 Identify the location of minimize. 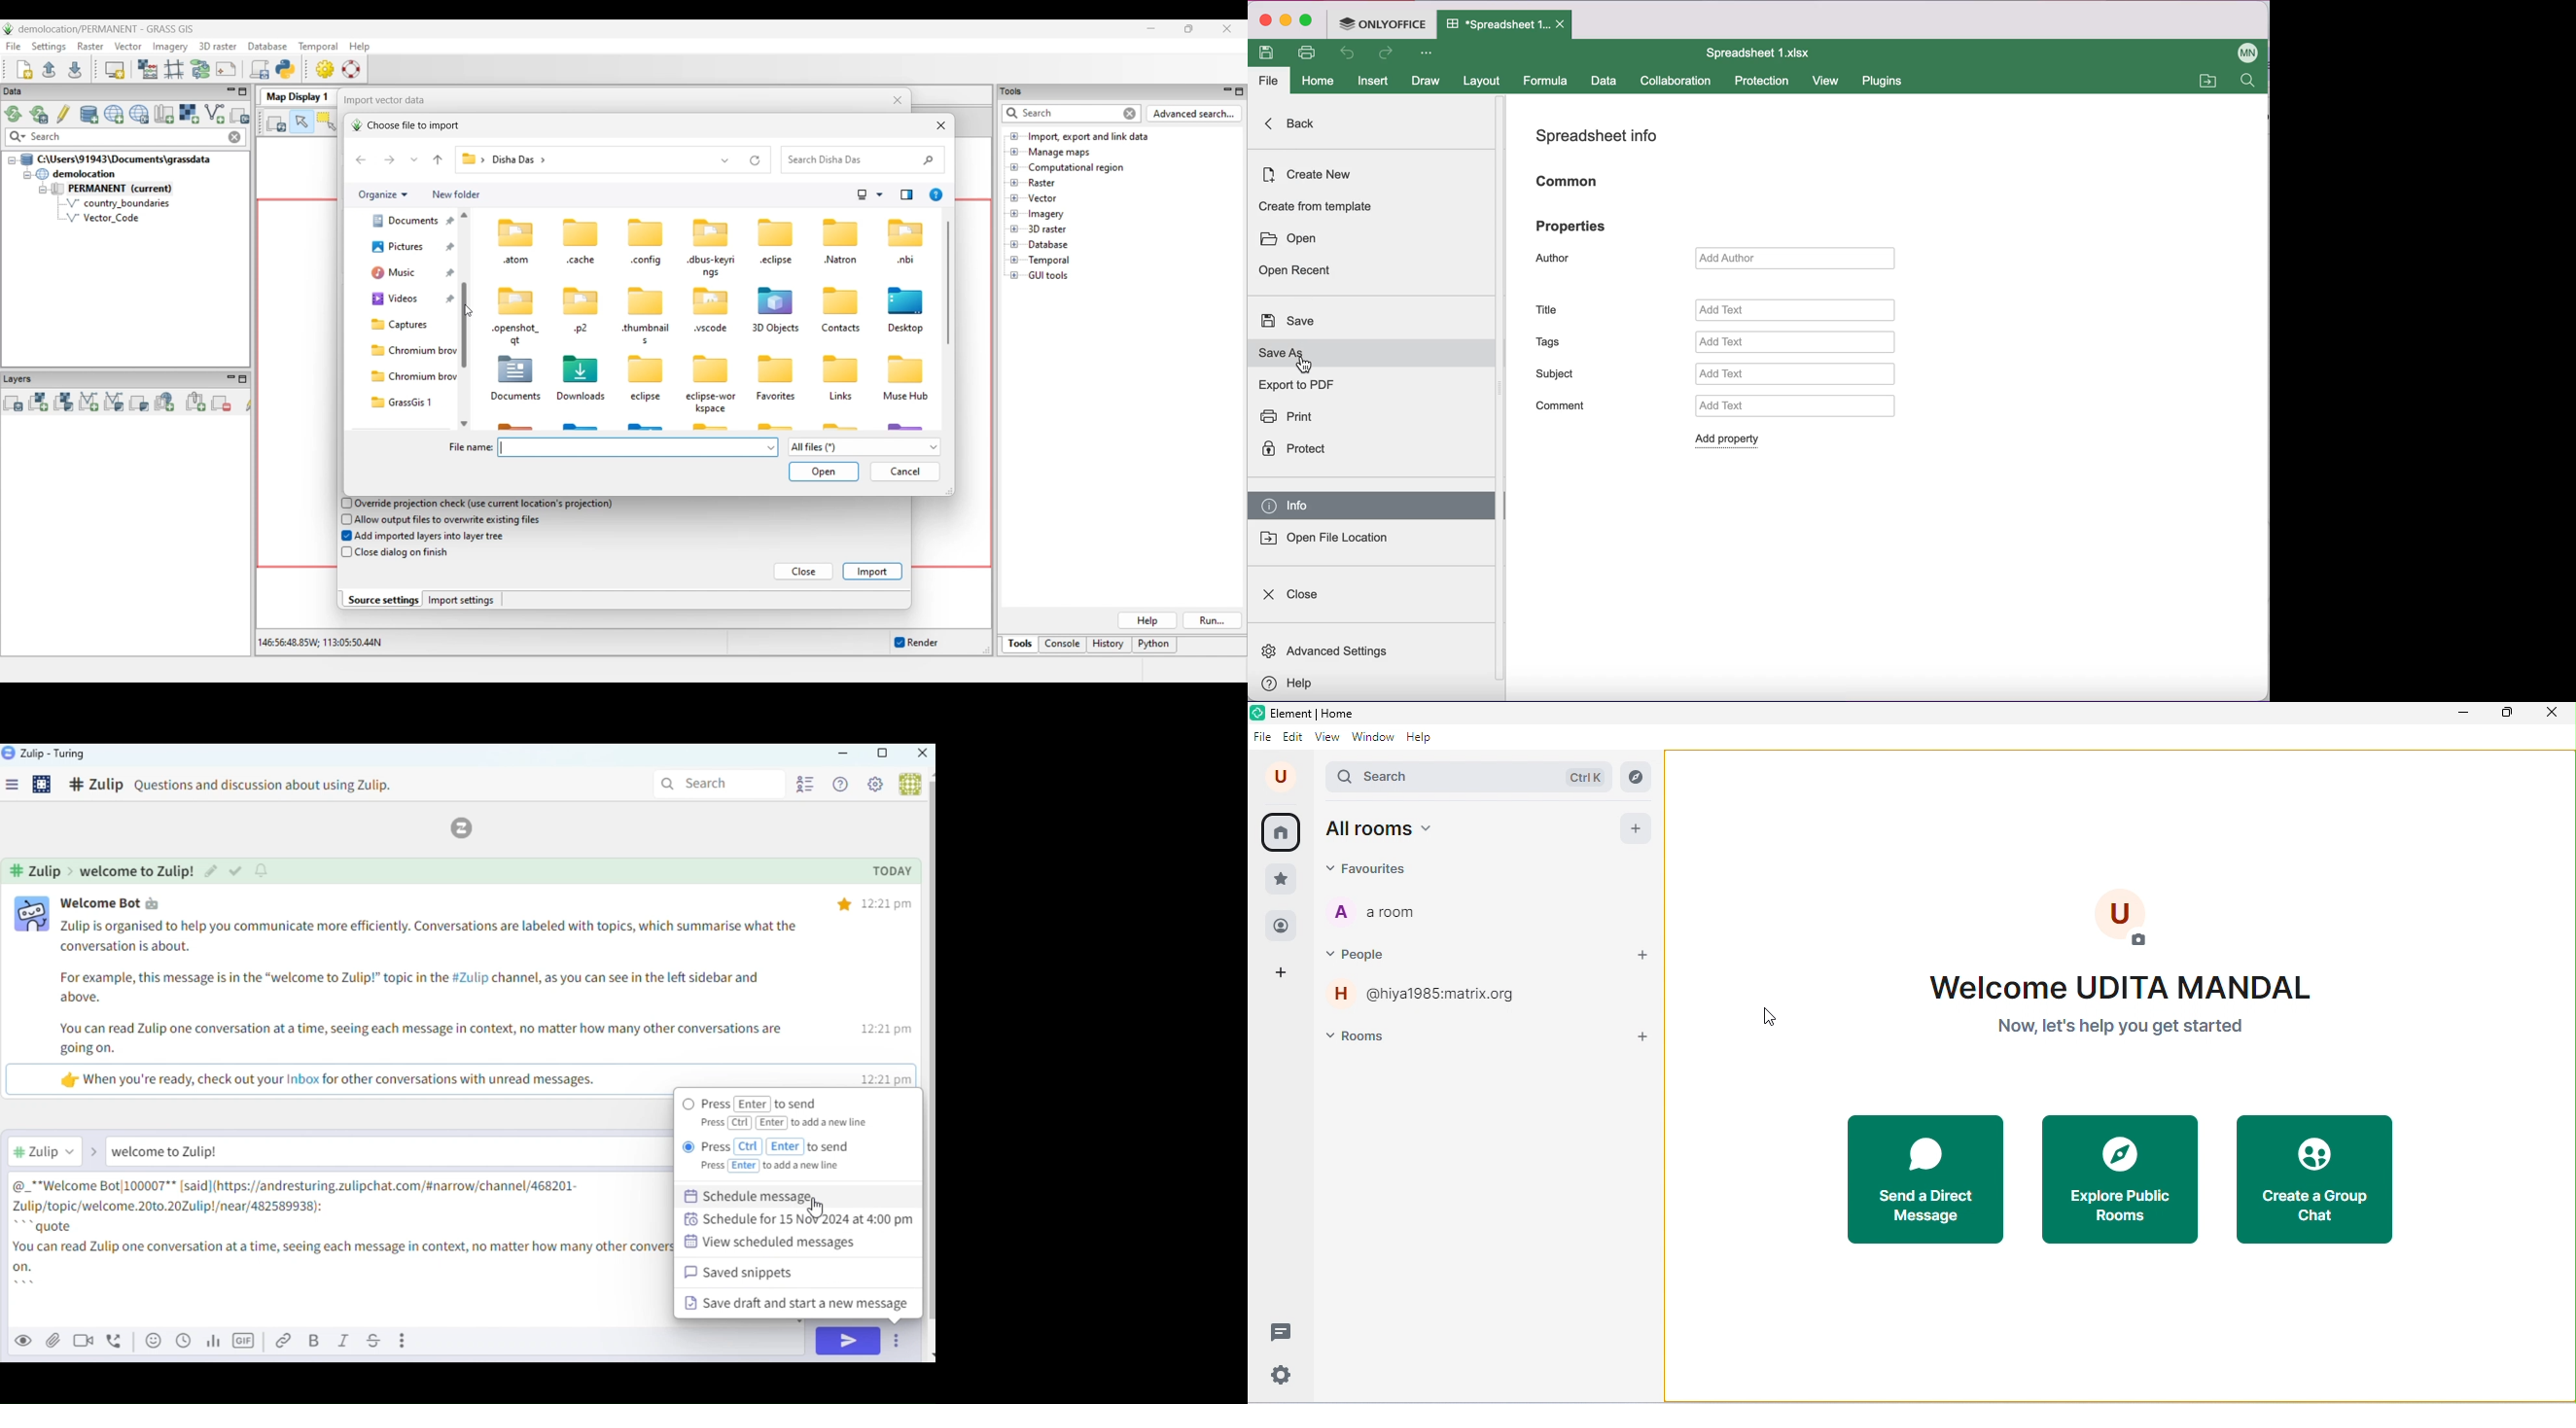
(2461, 714).